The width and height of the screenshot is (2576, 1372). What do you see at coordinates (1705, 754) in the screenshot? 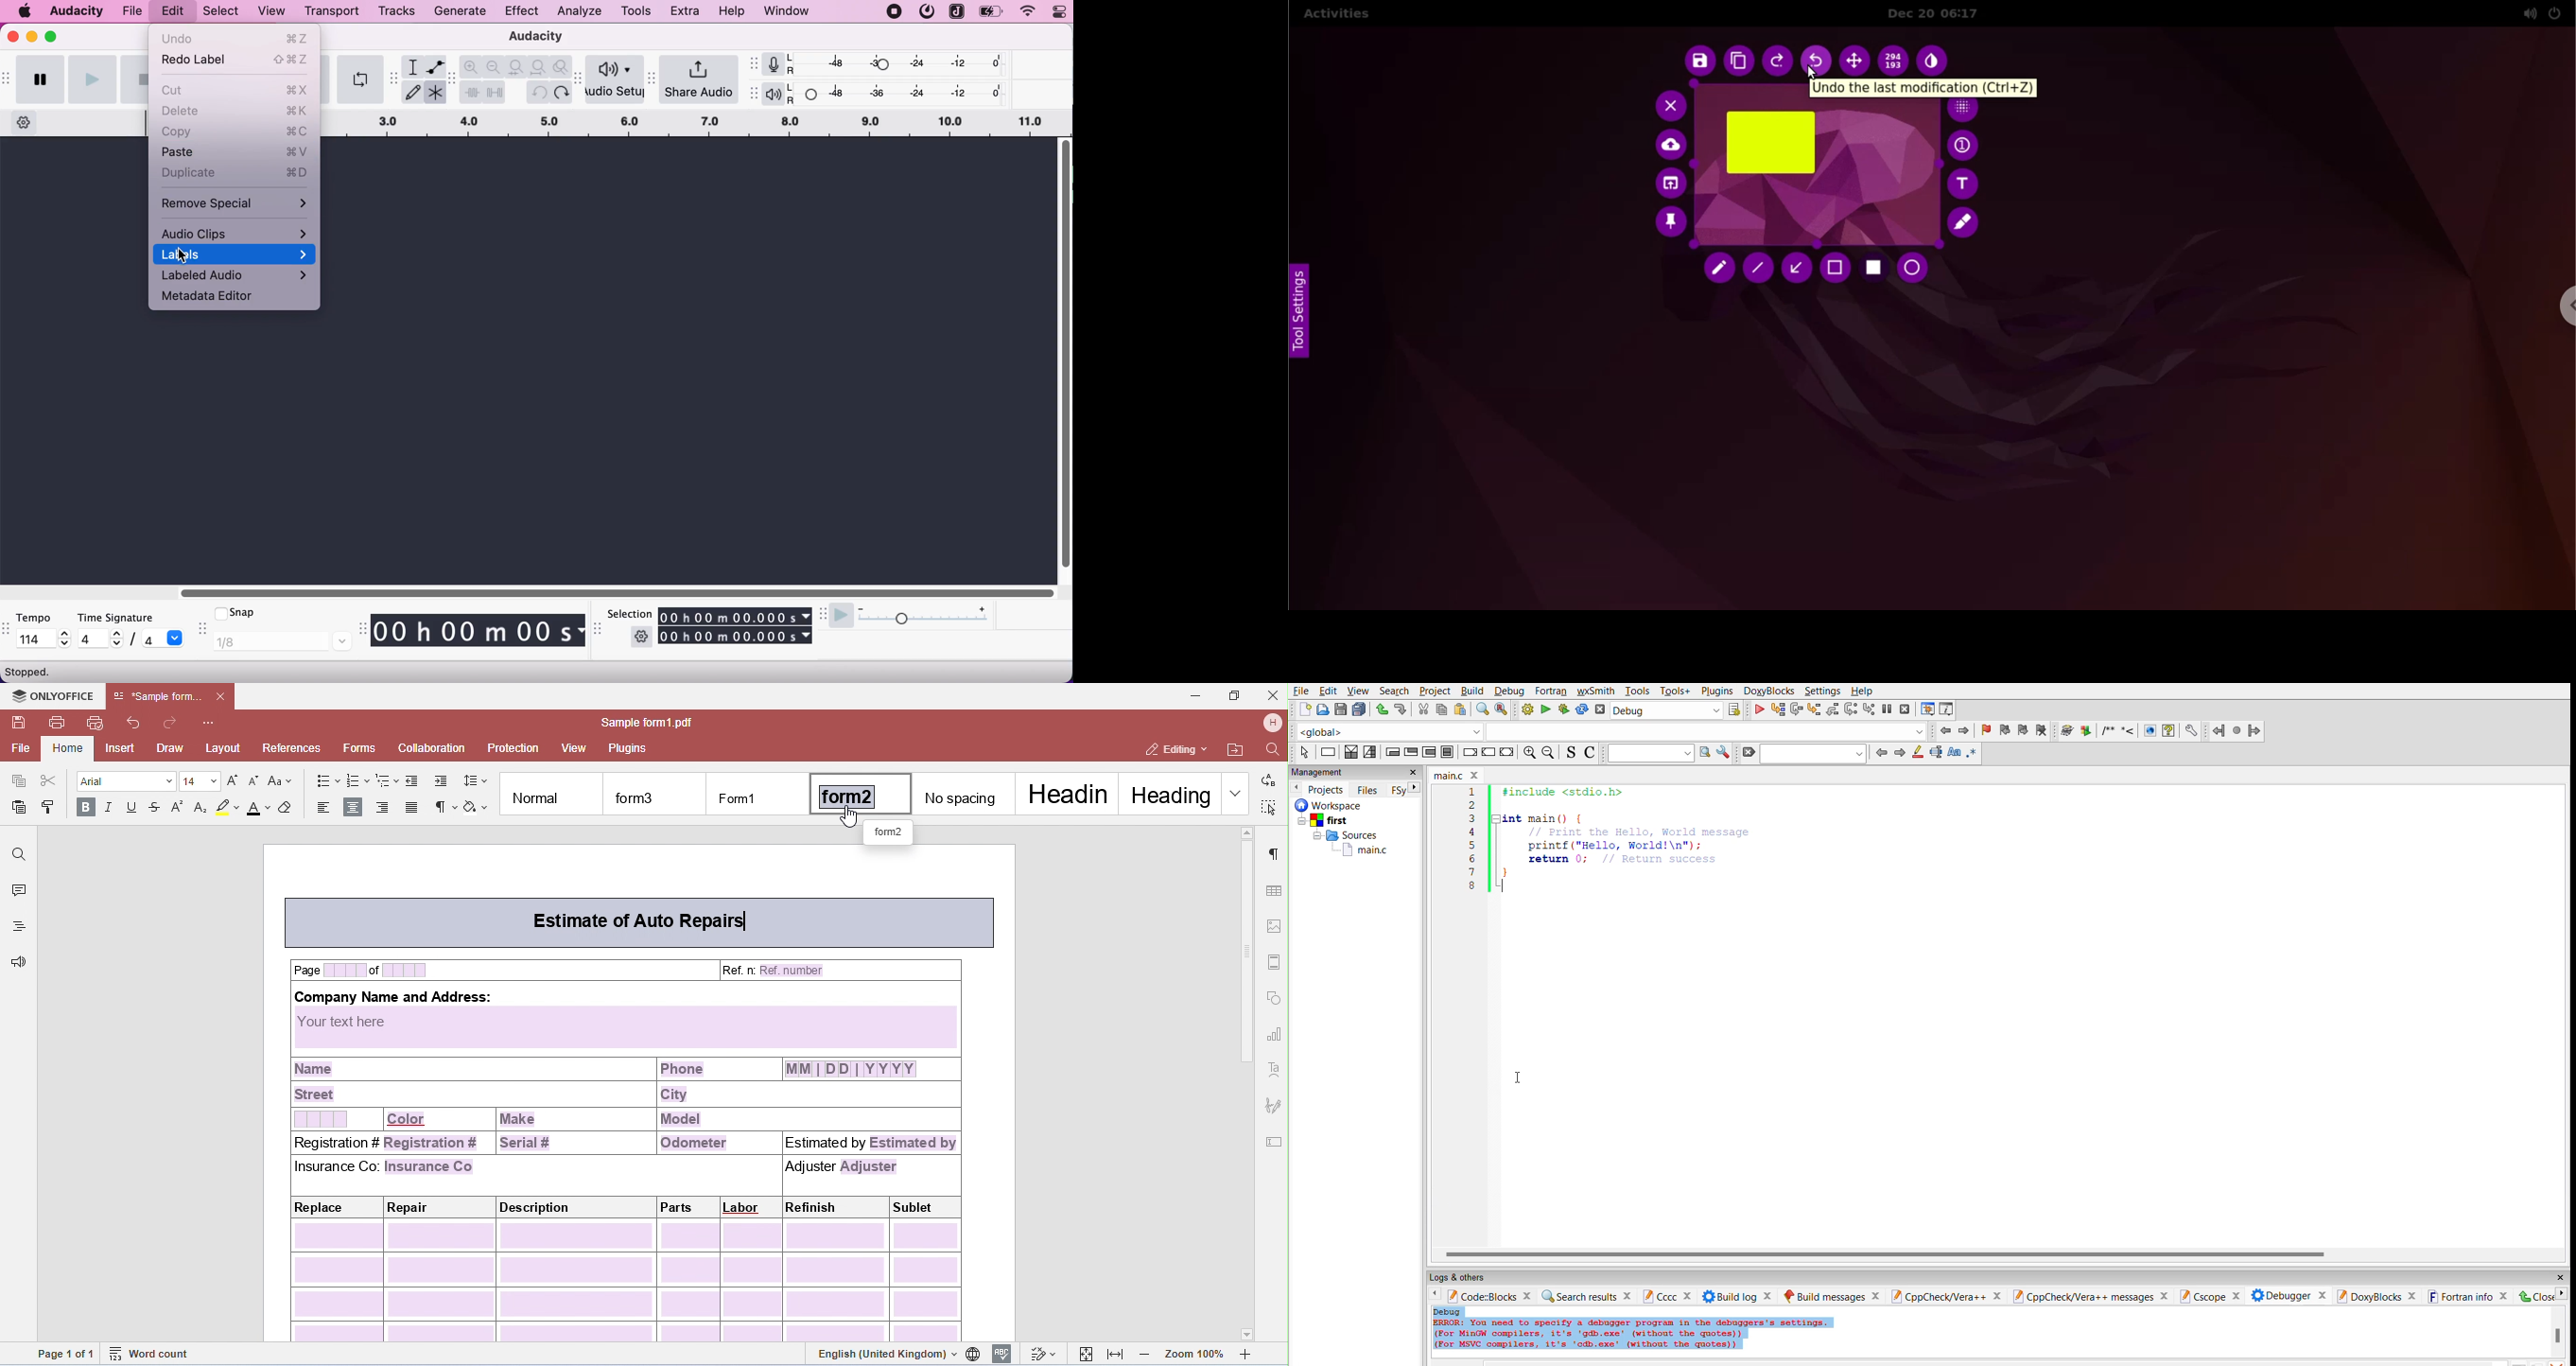
I see `run search` at bounding box center [1705, 754].